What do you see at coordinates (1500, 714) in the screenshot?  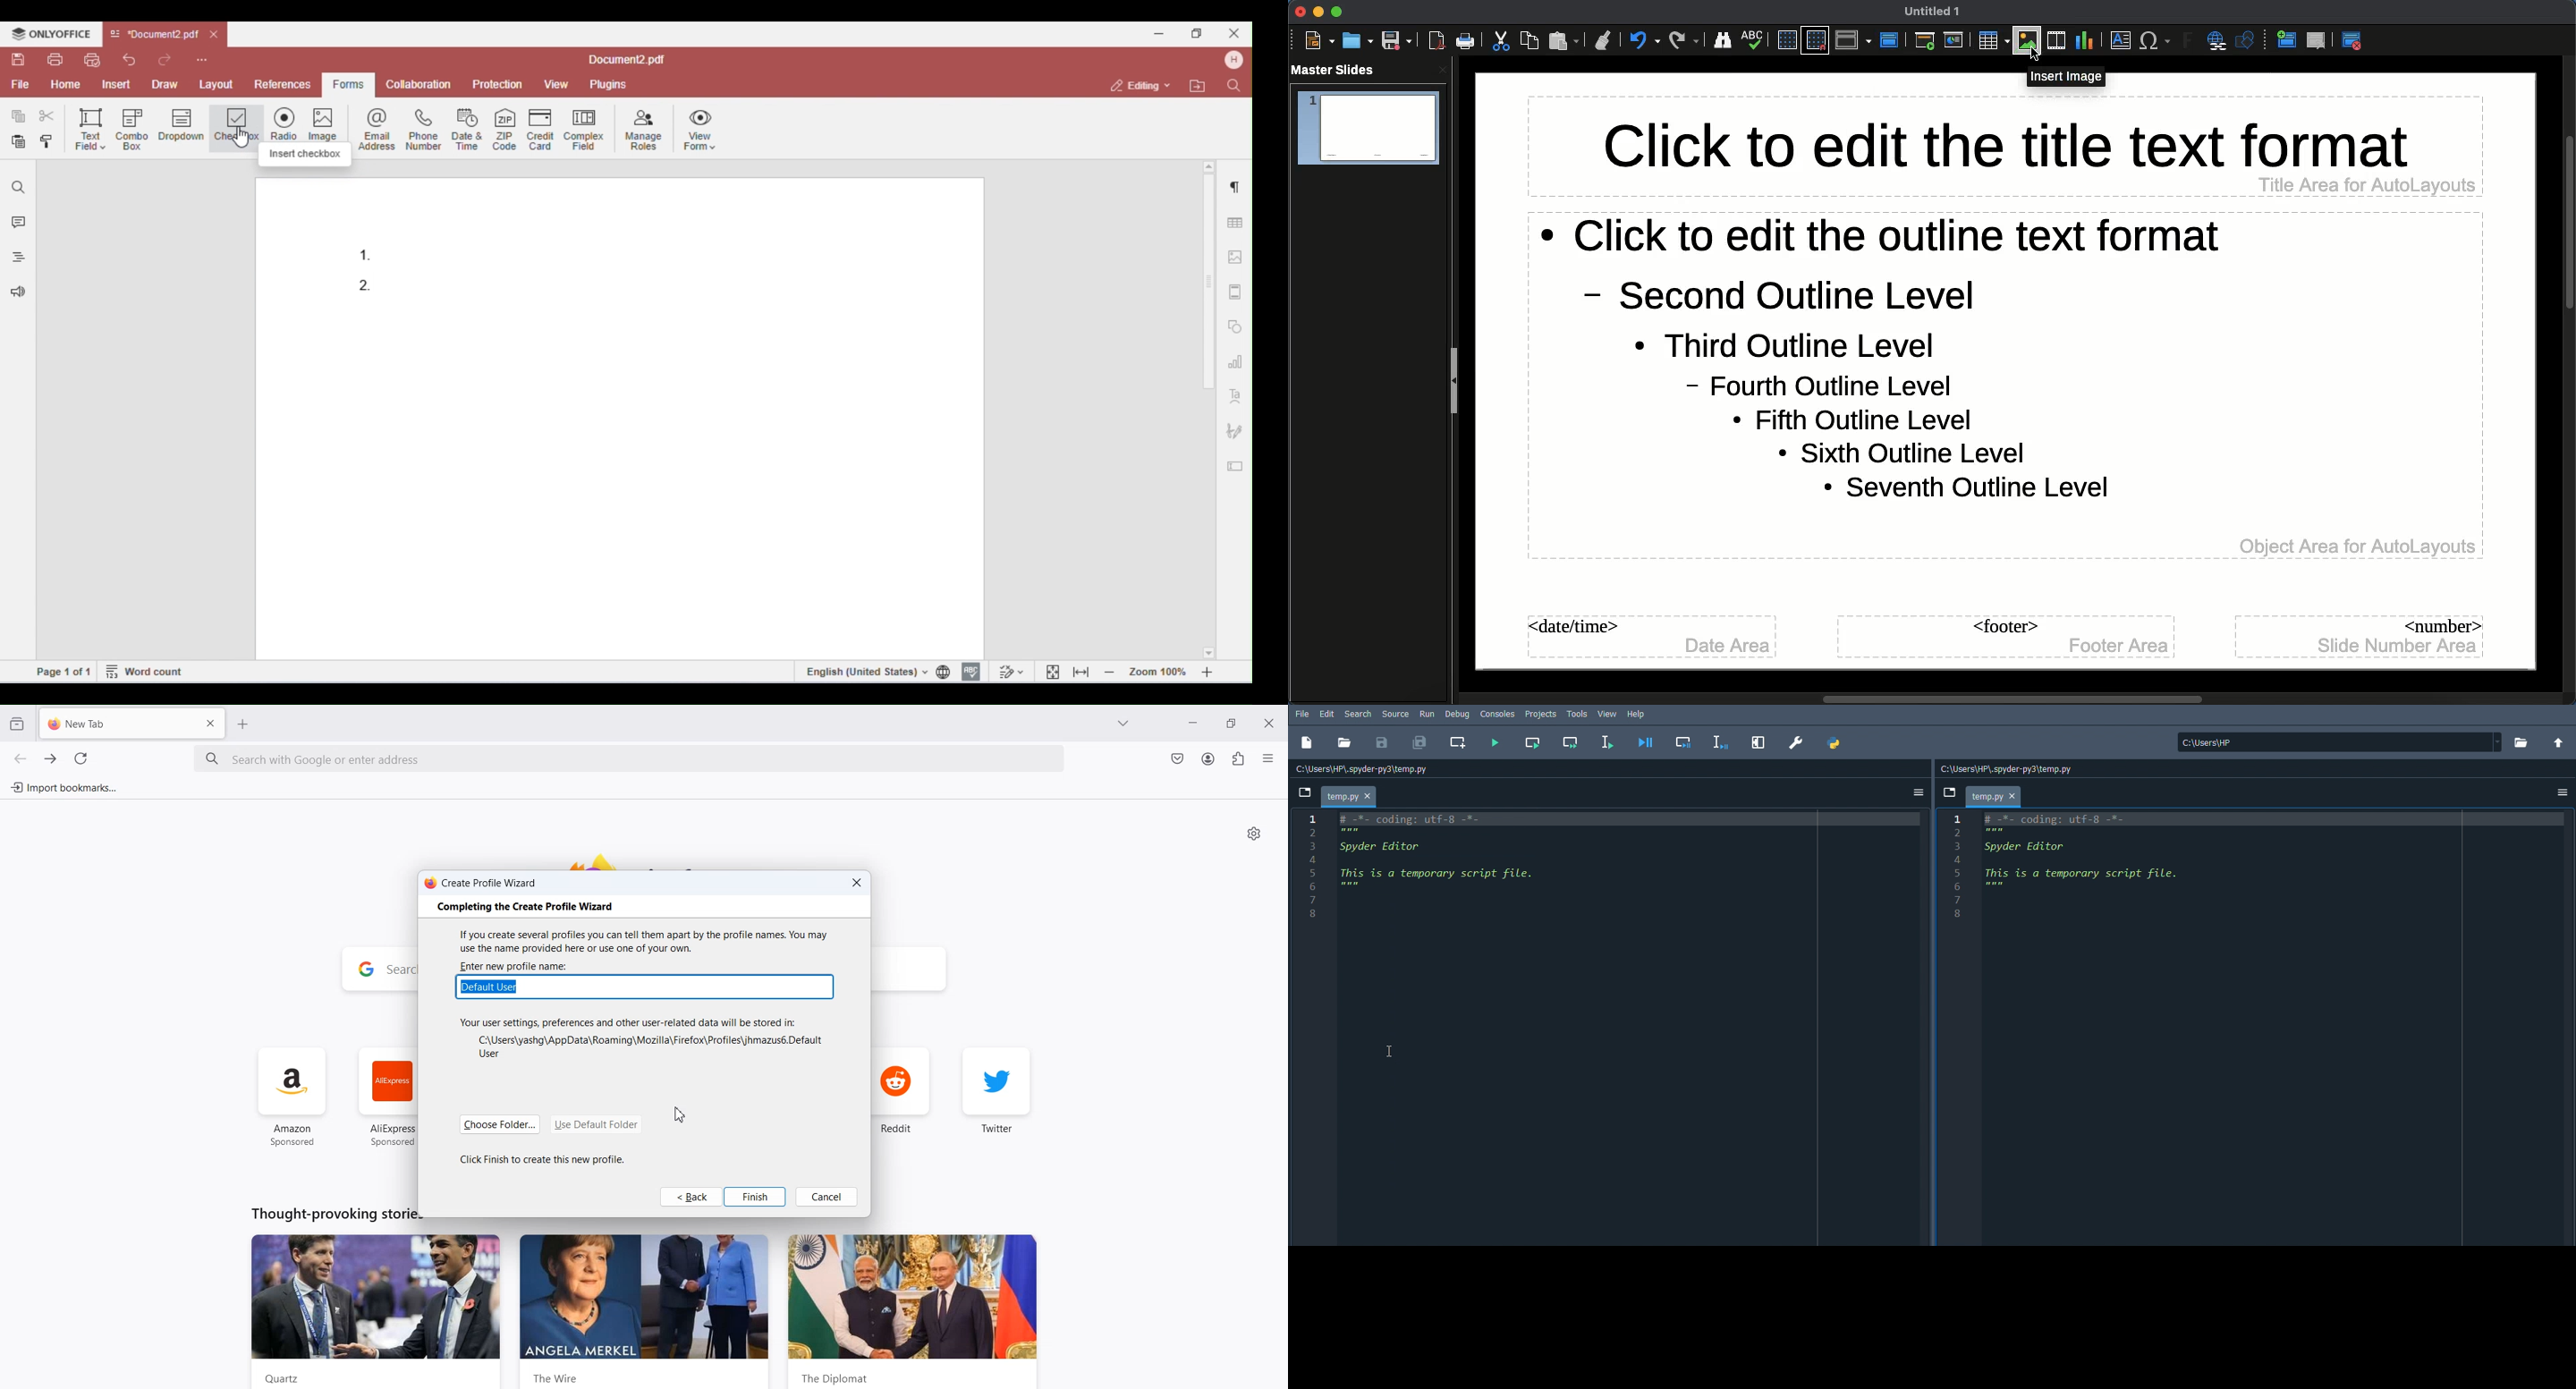 I see `Consoles` at bounding box center [1500, 714].